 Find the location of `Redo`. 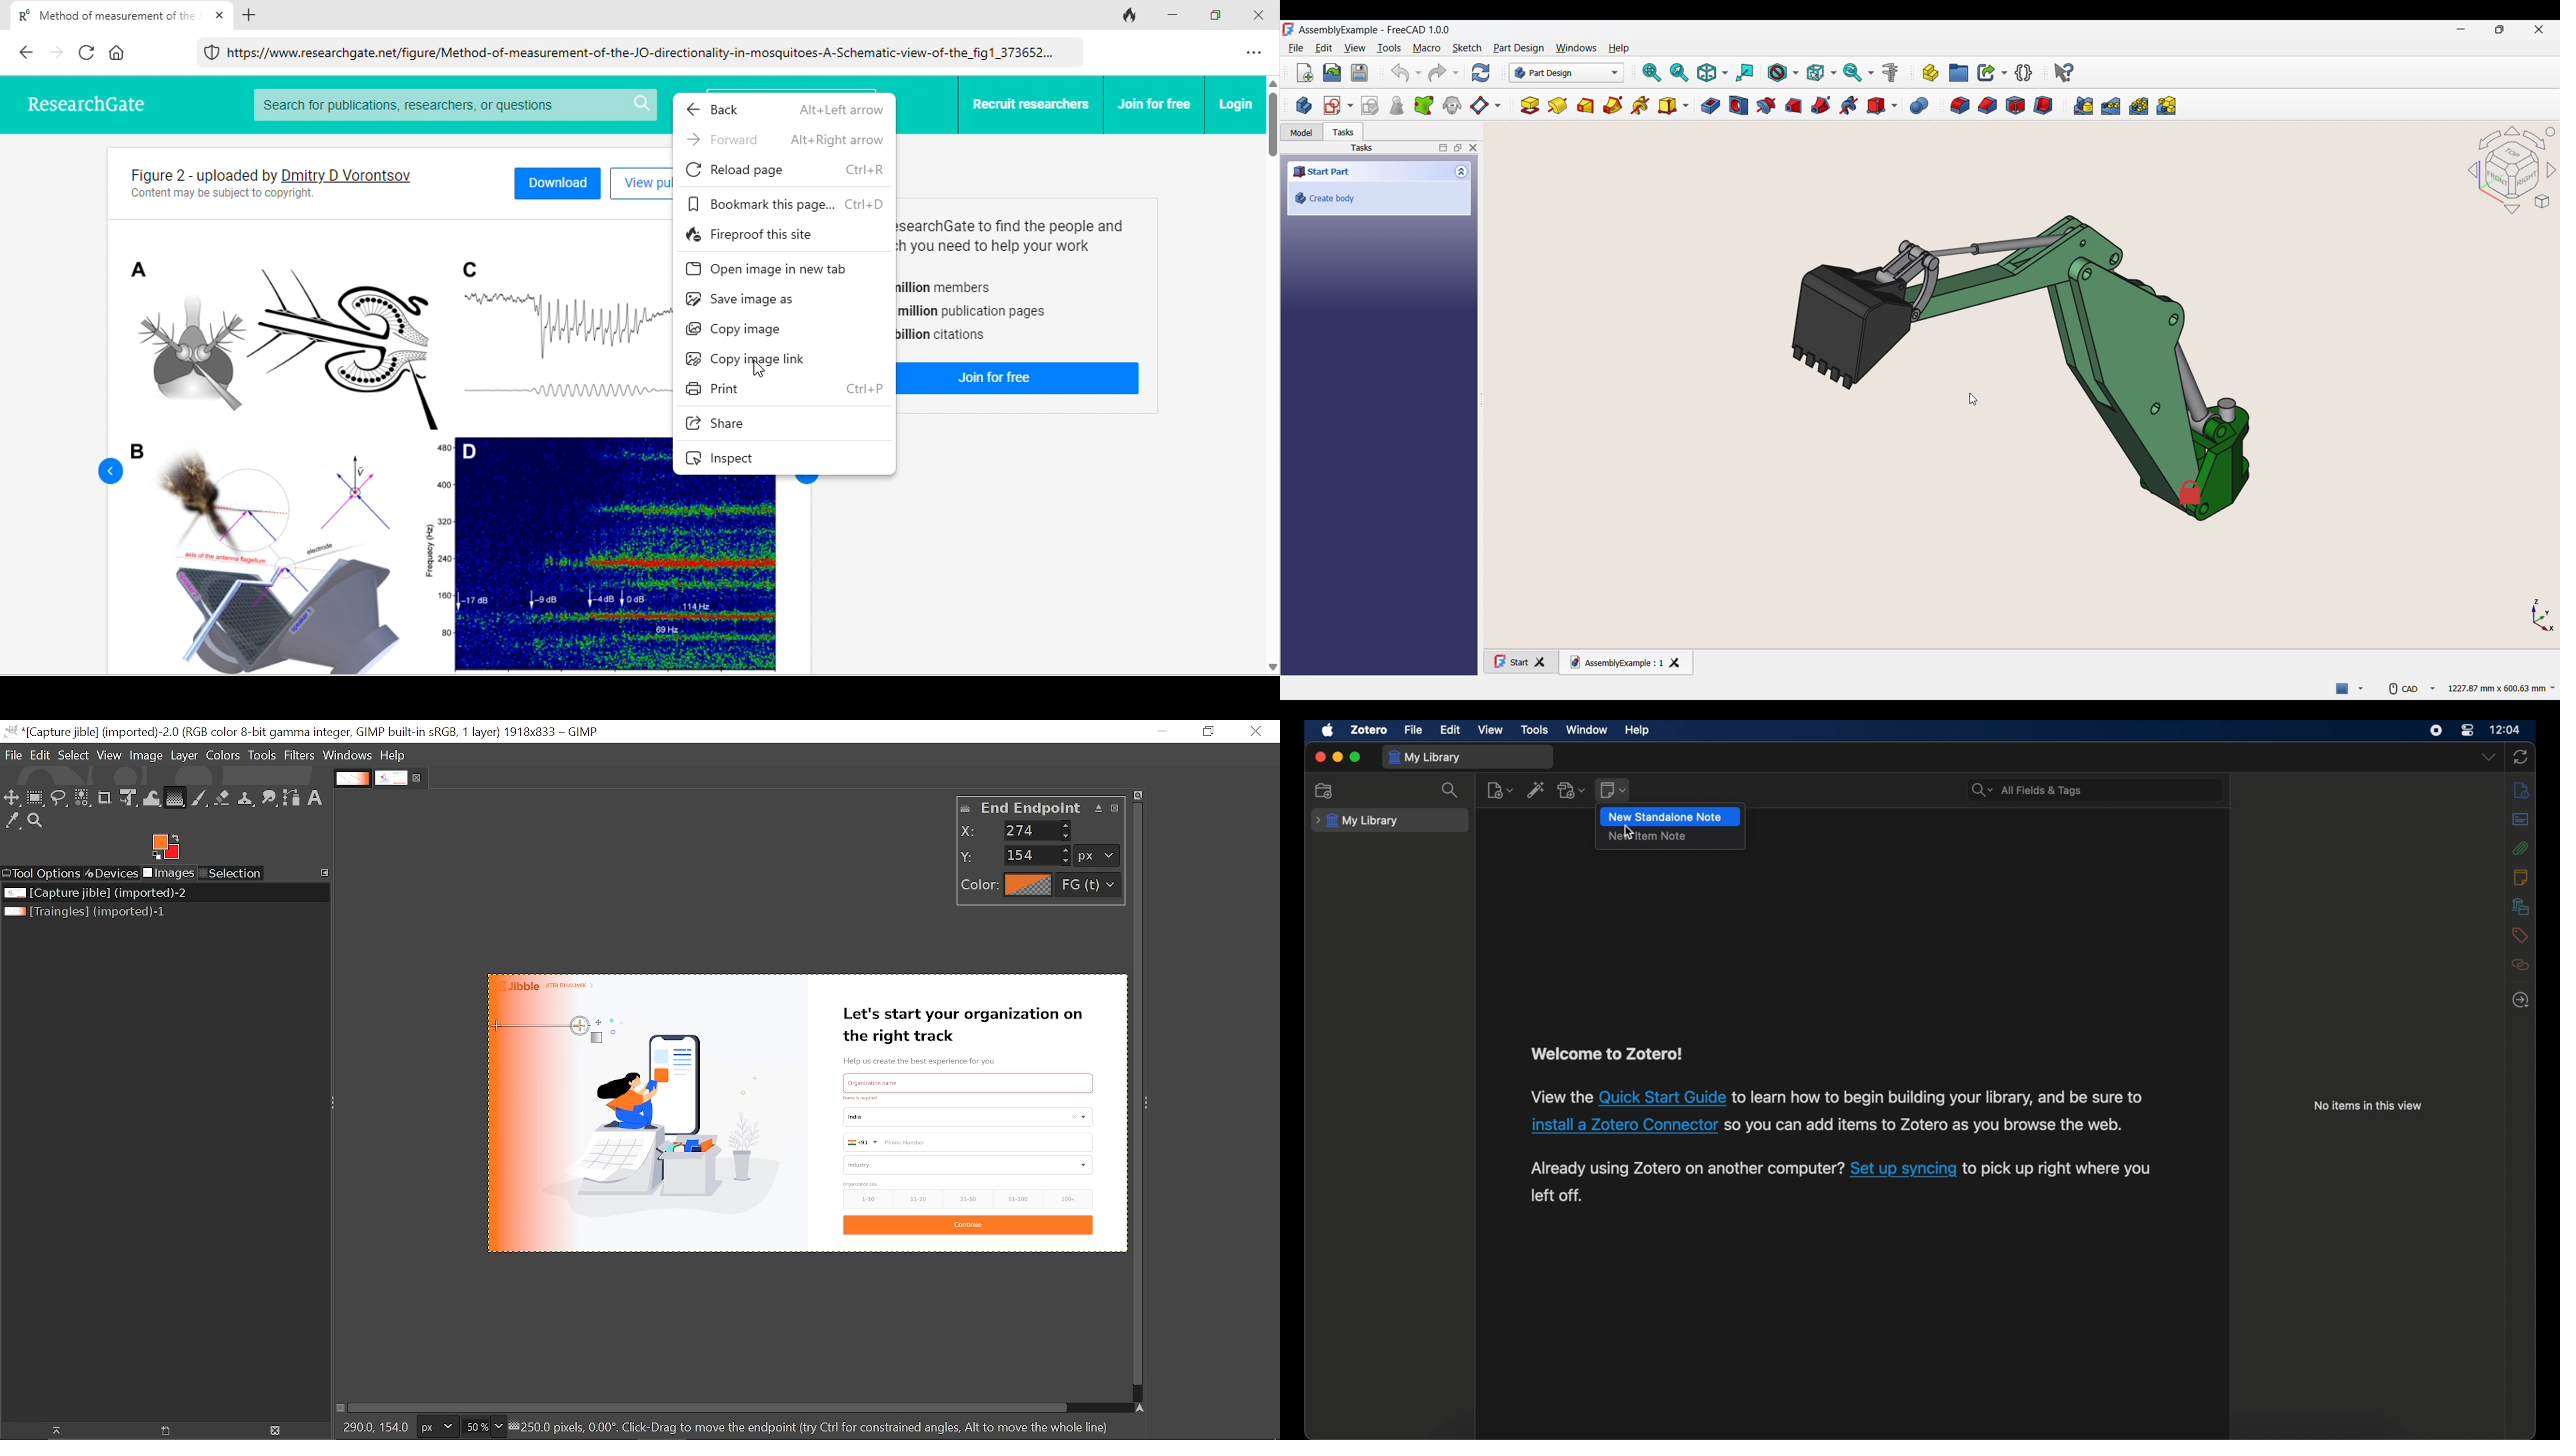

Redo is located at coordinates (1444, 73).